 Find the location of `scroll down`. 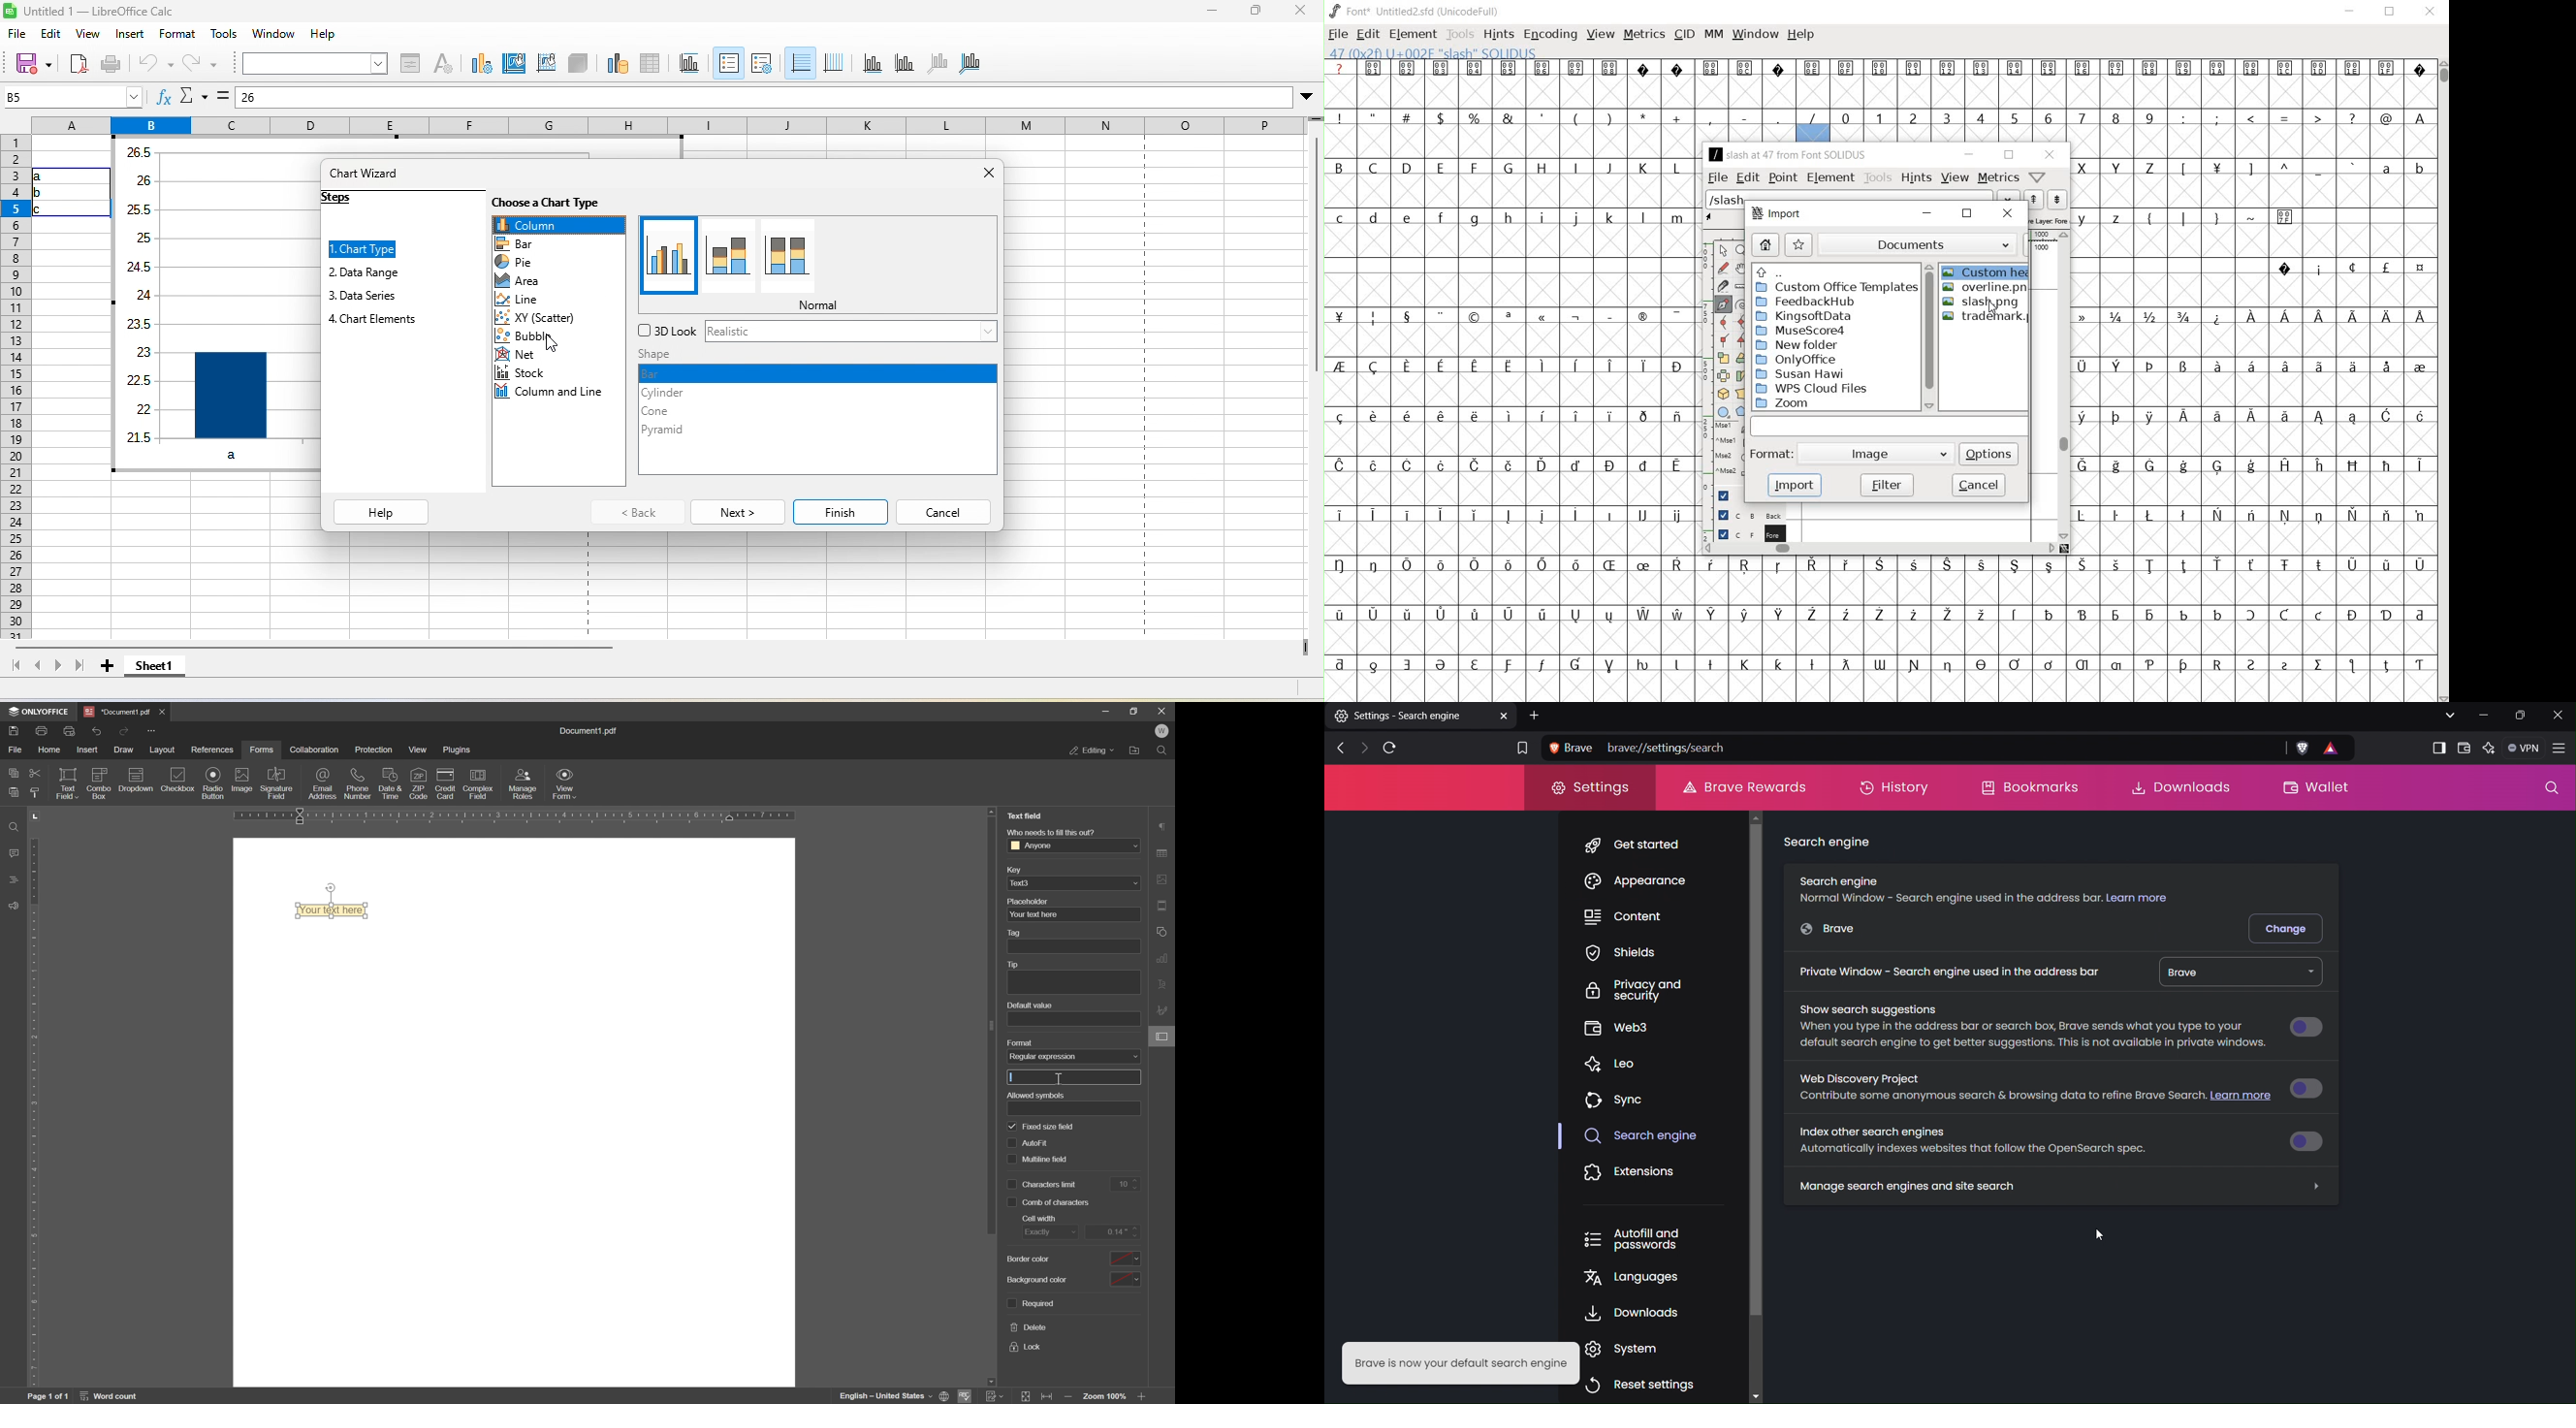

scroll down is located at coordinates (990, 1380).